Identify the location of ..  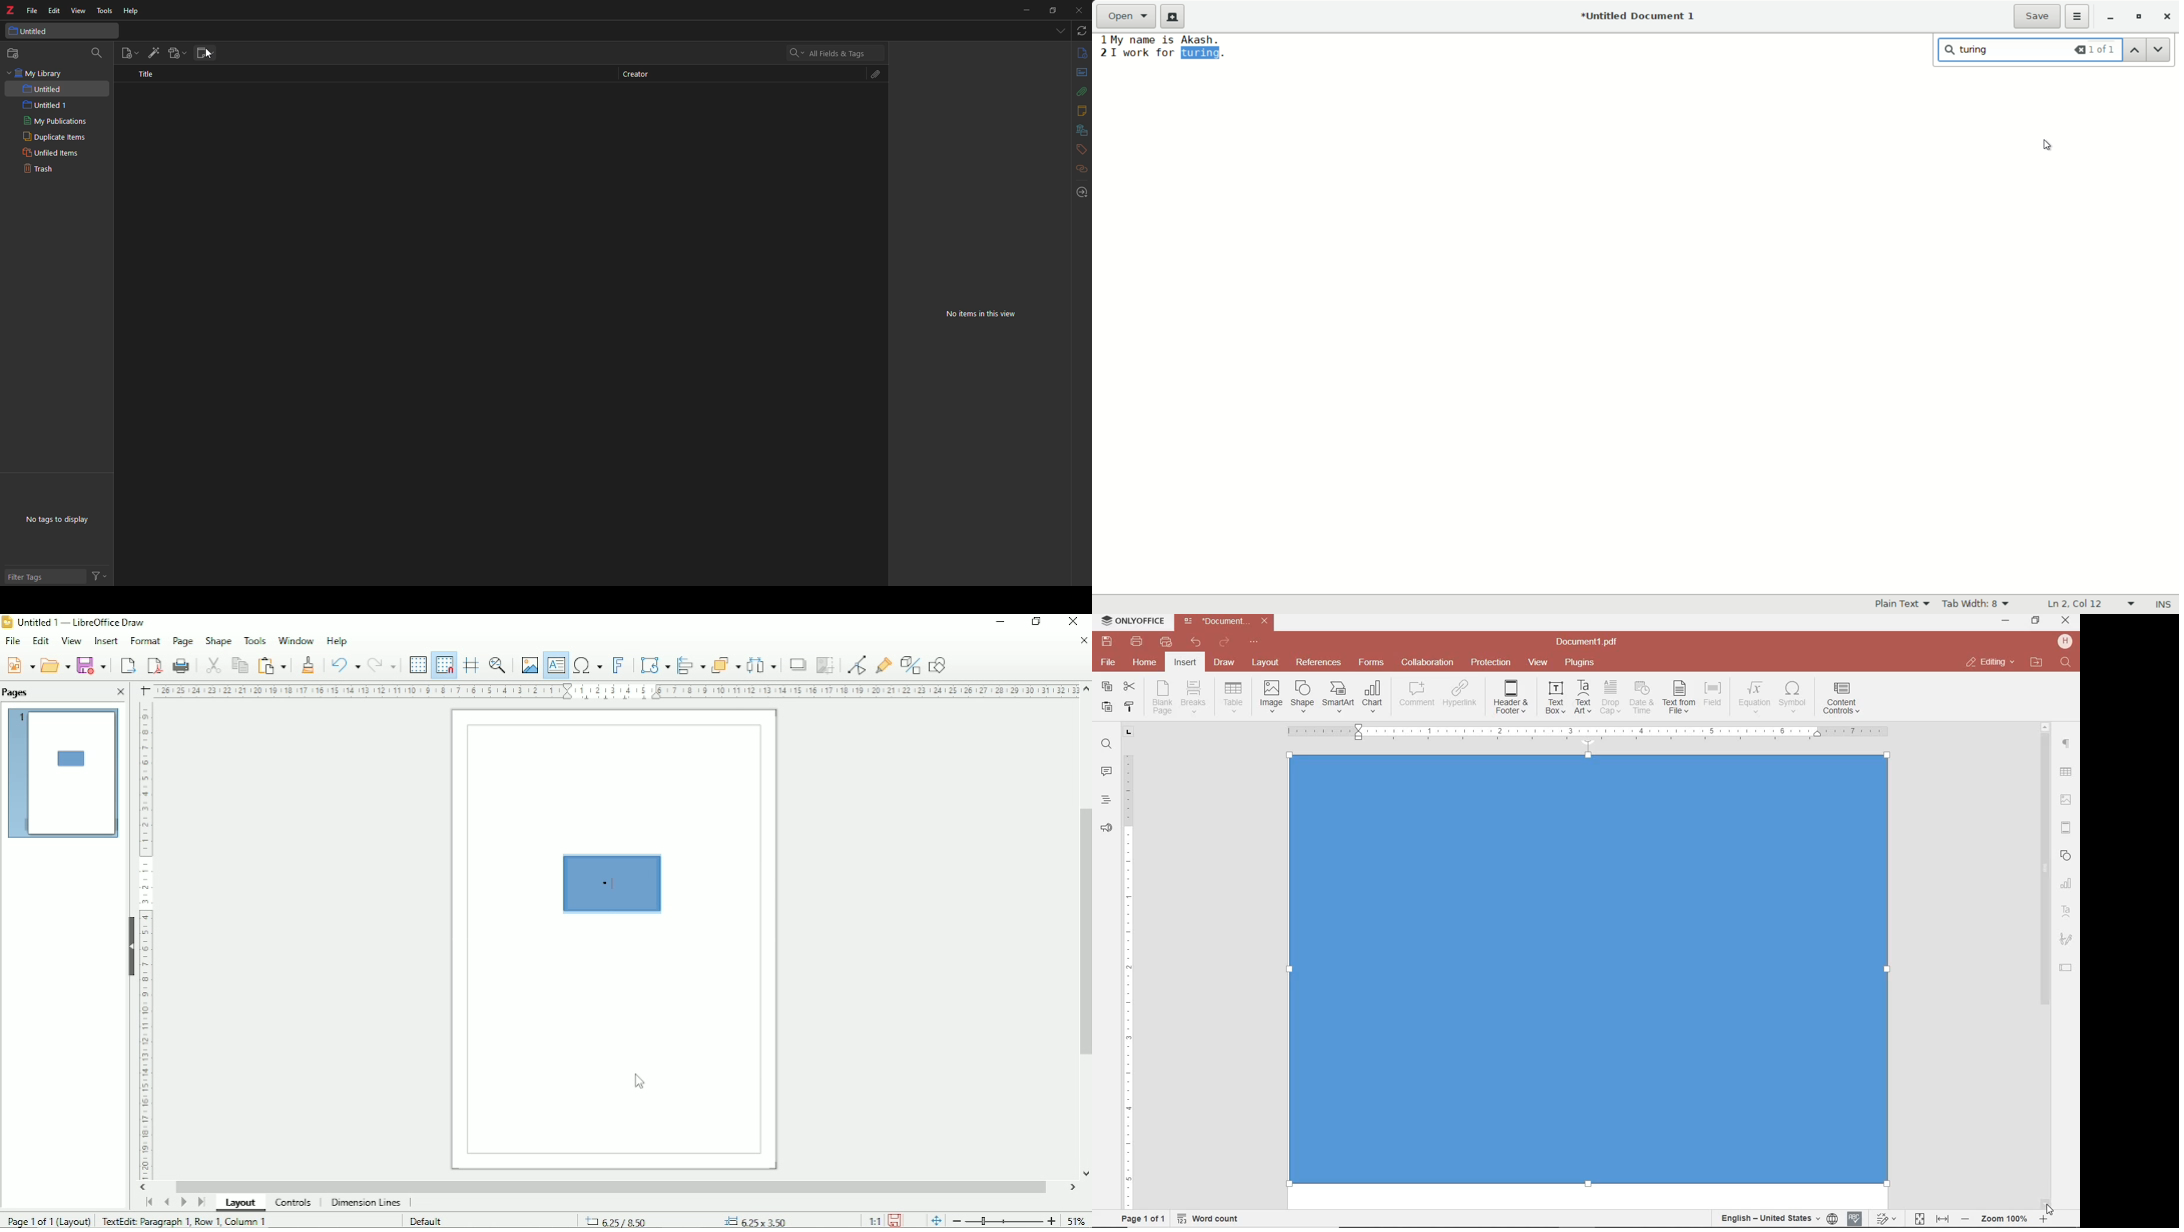
(1226, 56).